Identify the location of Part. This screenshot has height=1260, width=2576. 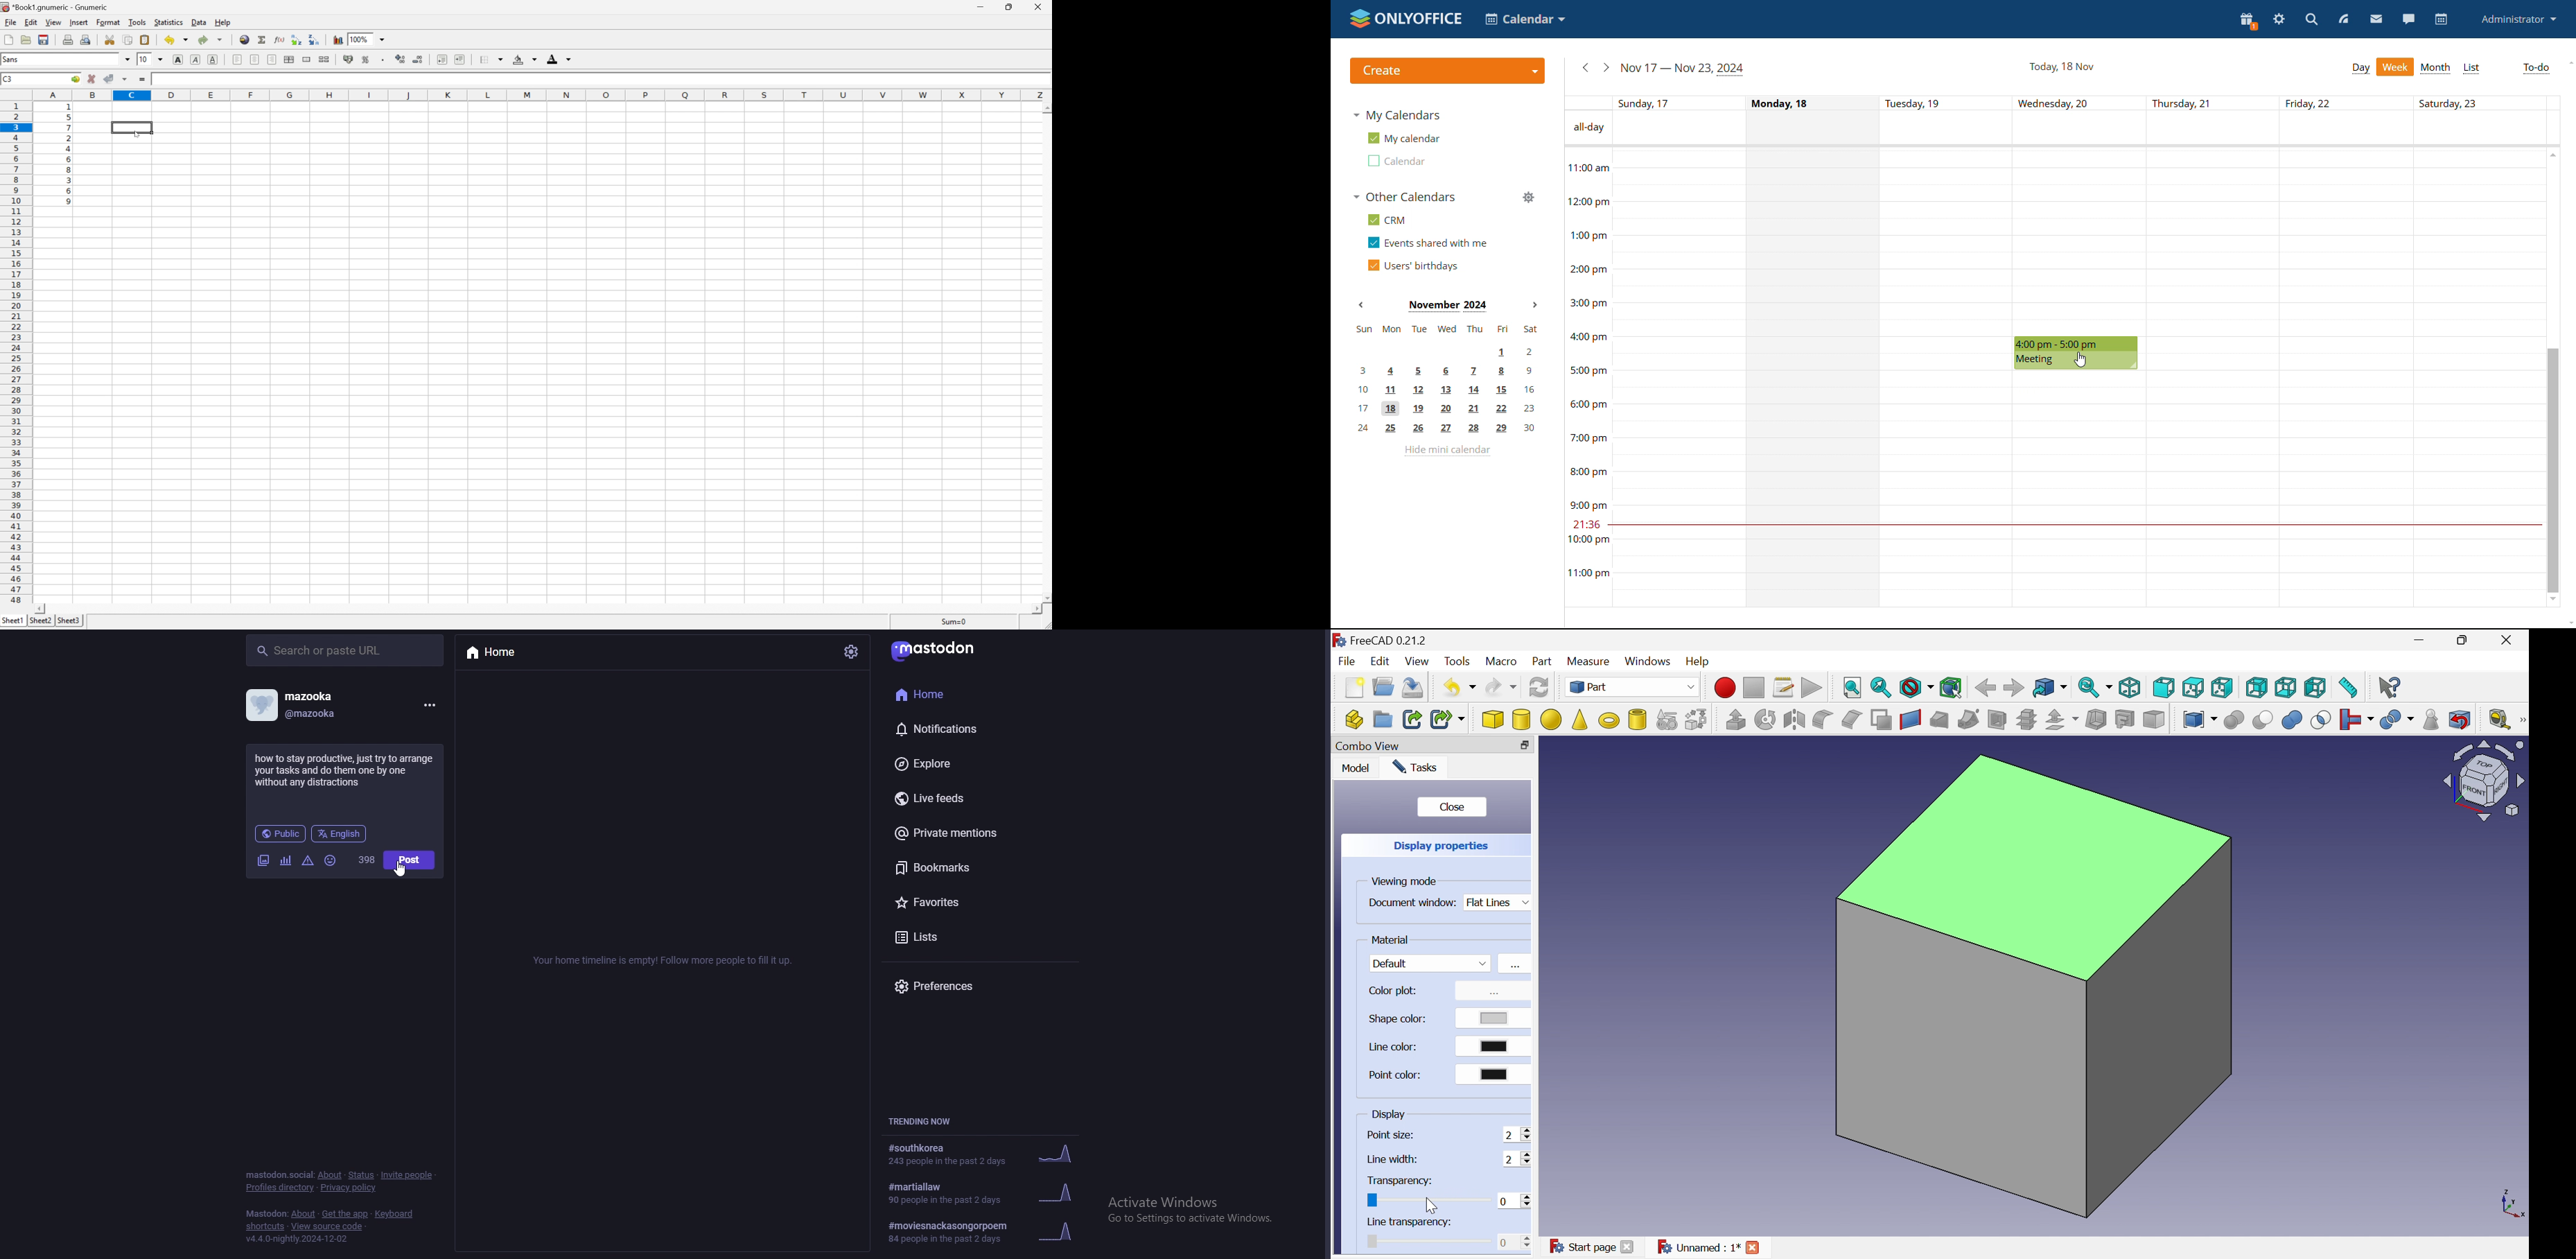
(1544, 662).